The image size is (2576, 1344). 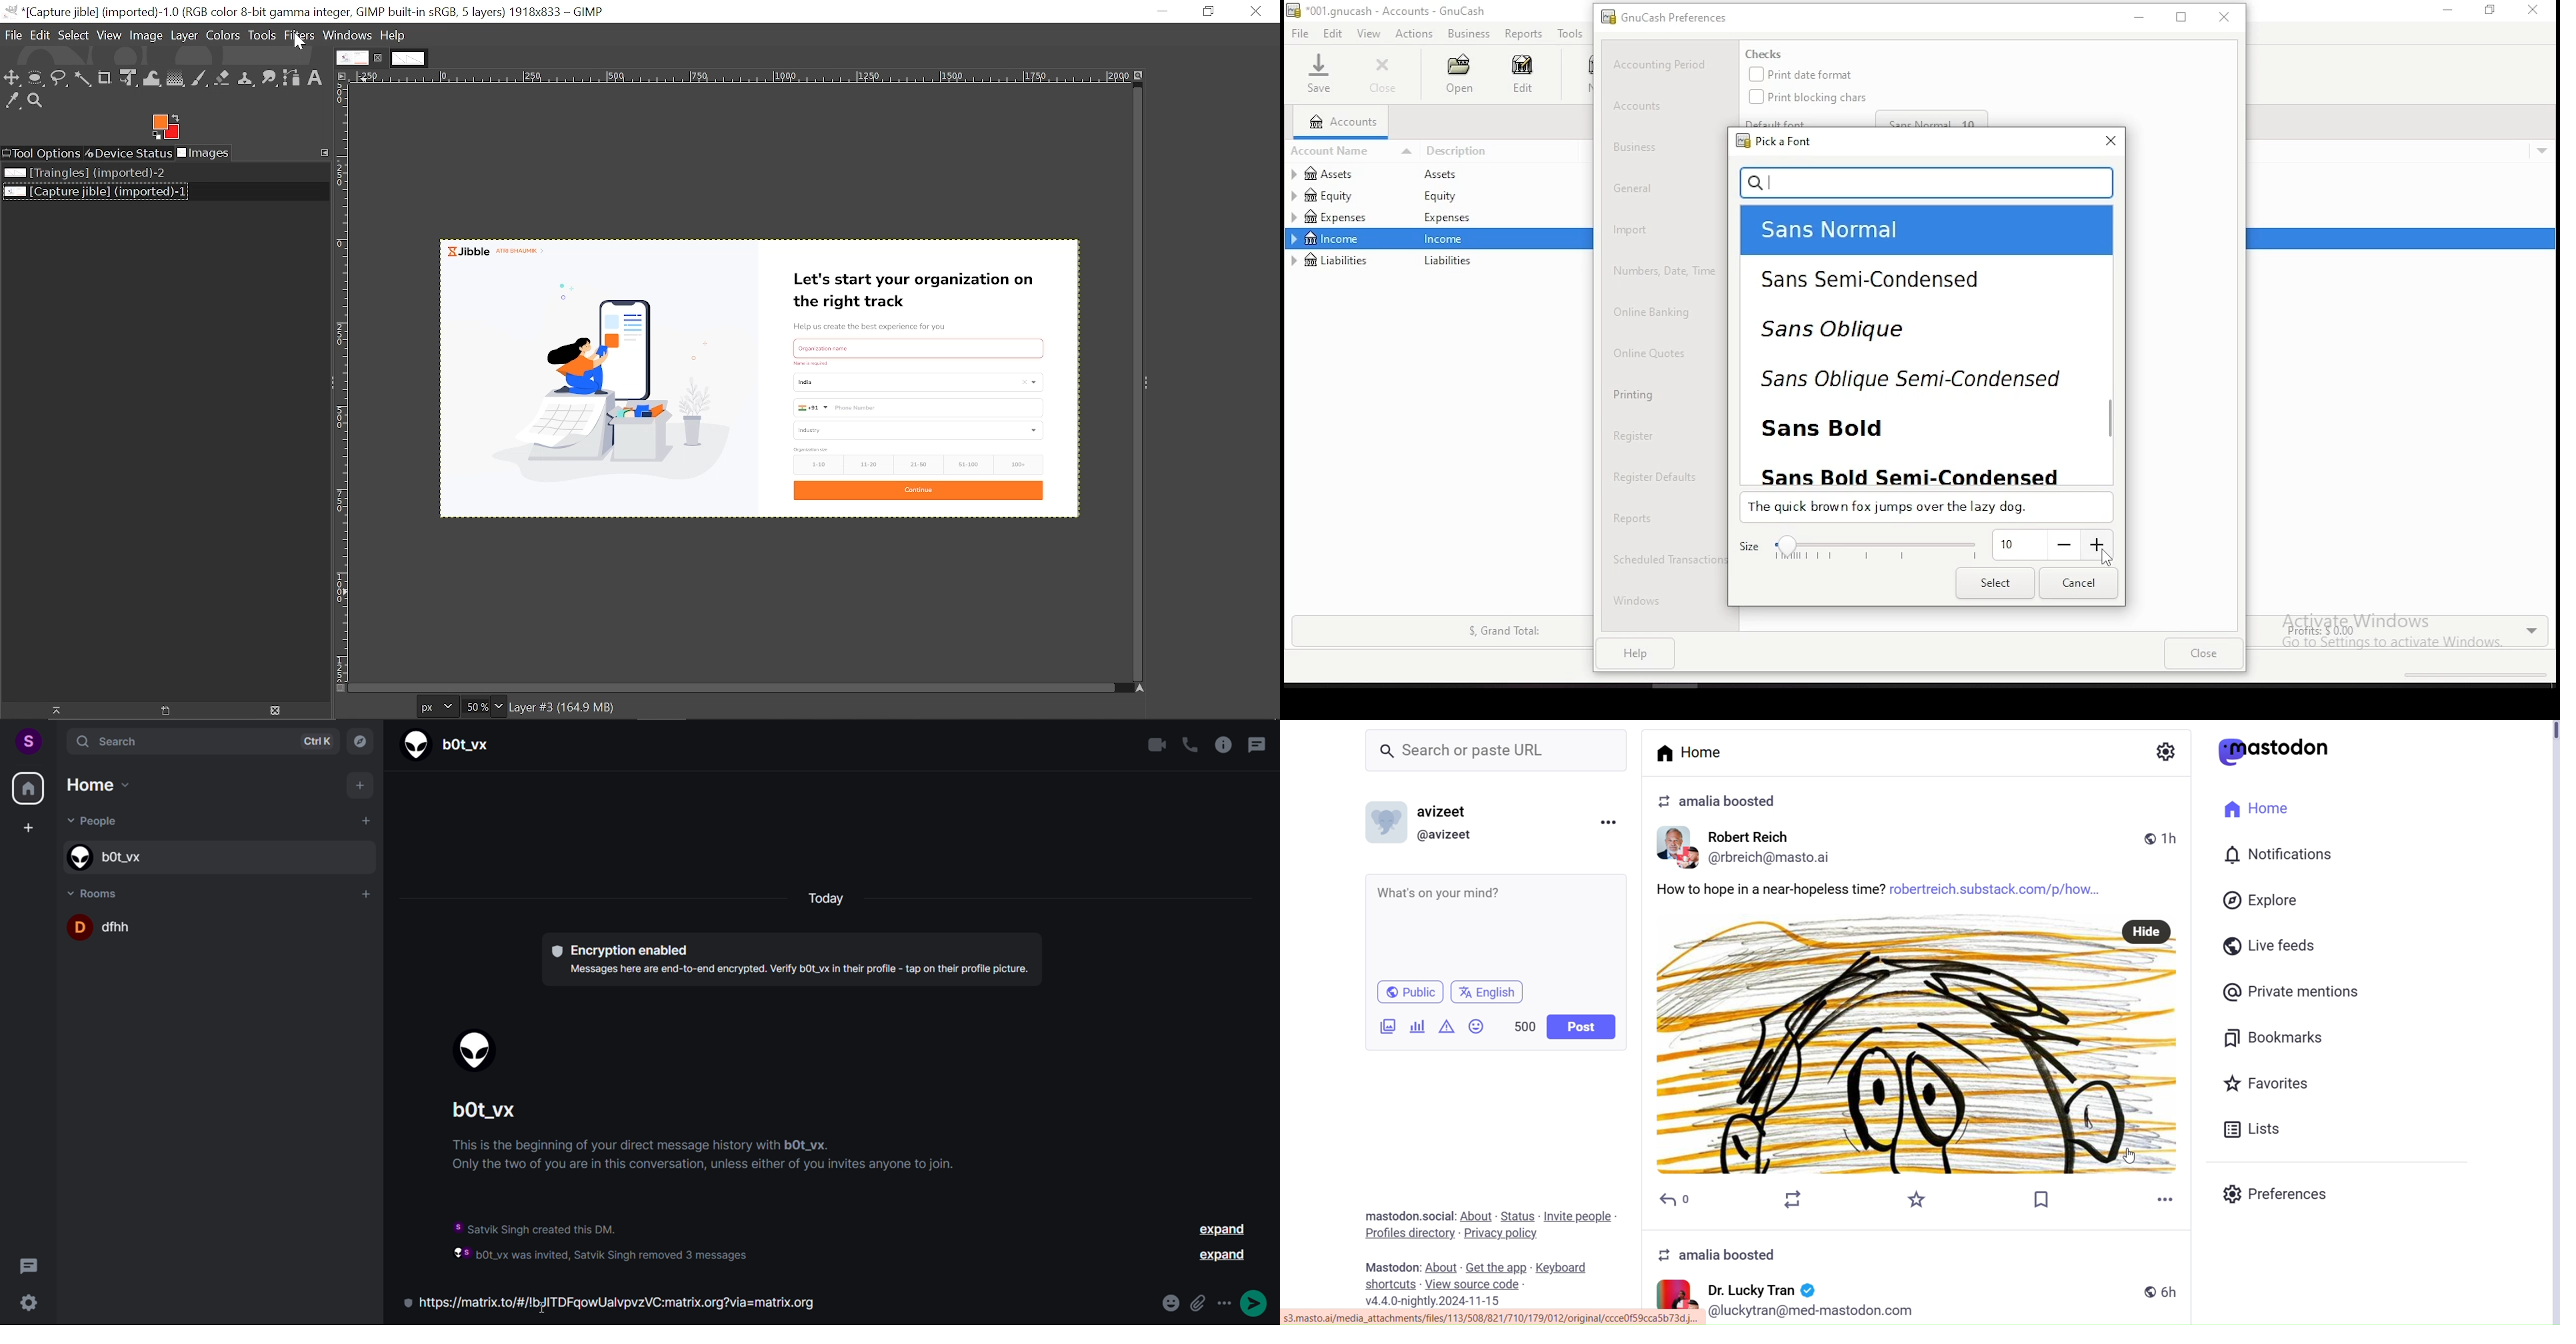 I want to click on View Source Code, so click(x=1473, y=1285).